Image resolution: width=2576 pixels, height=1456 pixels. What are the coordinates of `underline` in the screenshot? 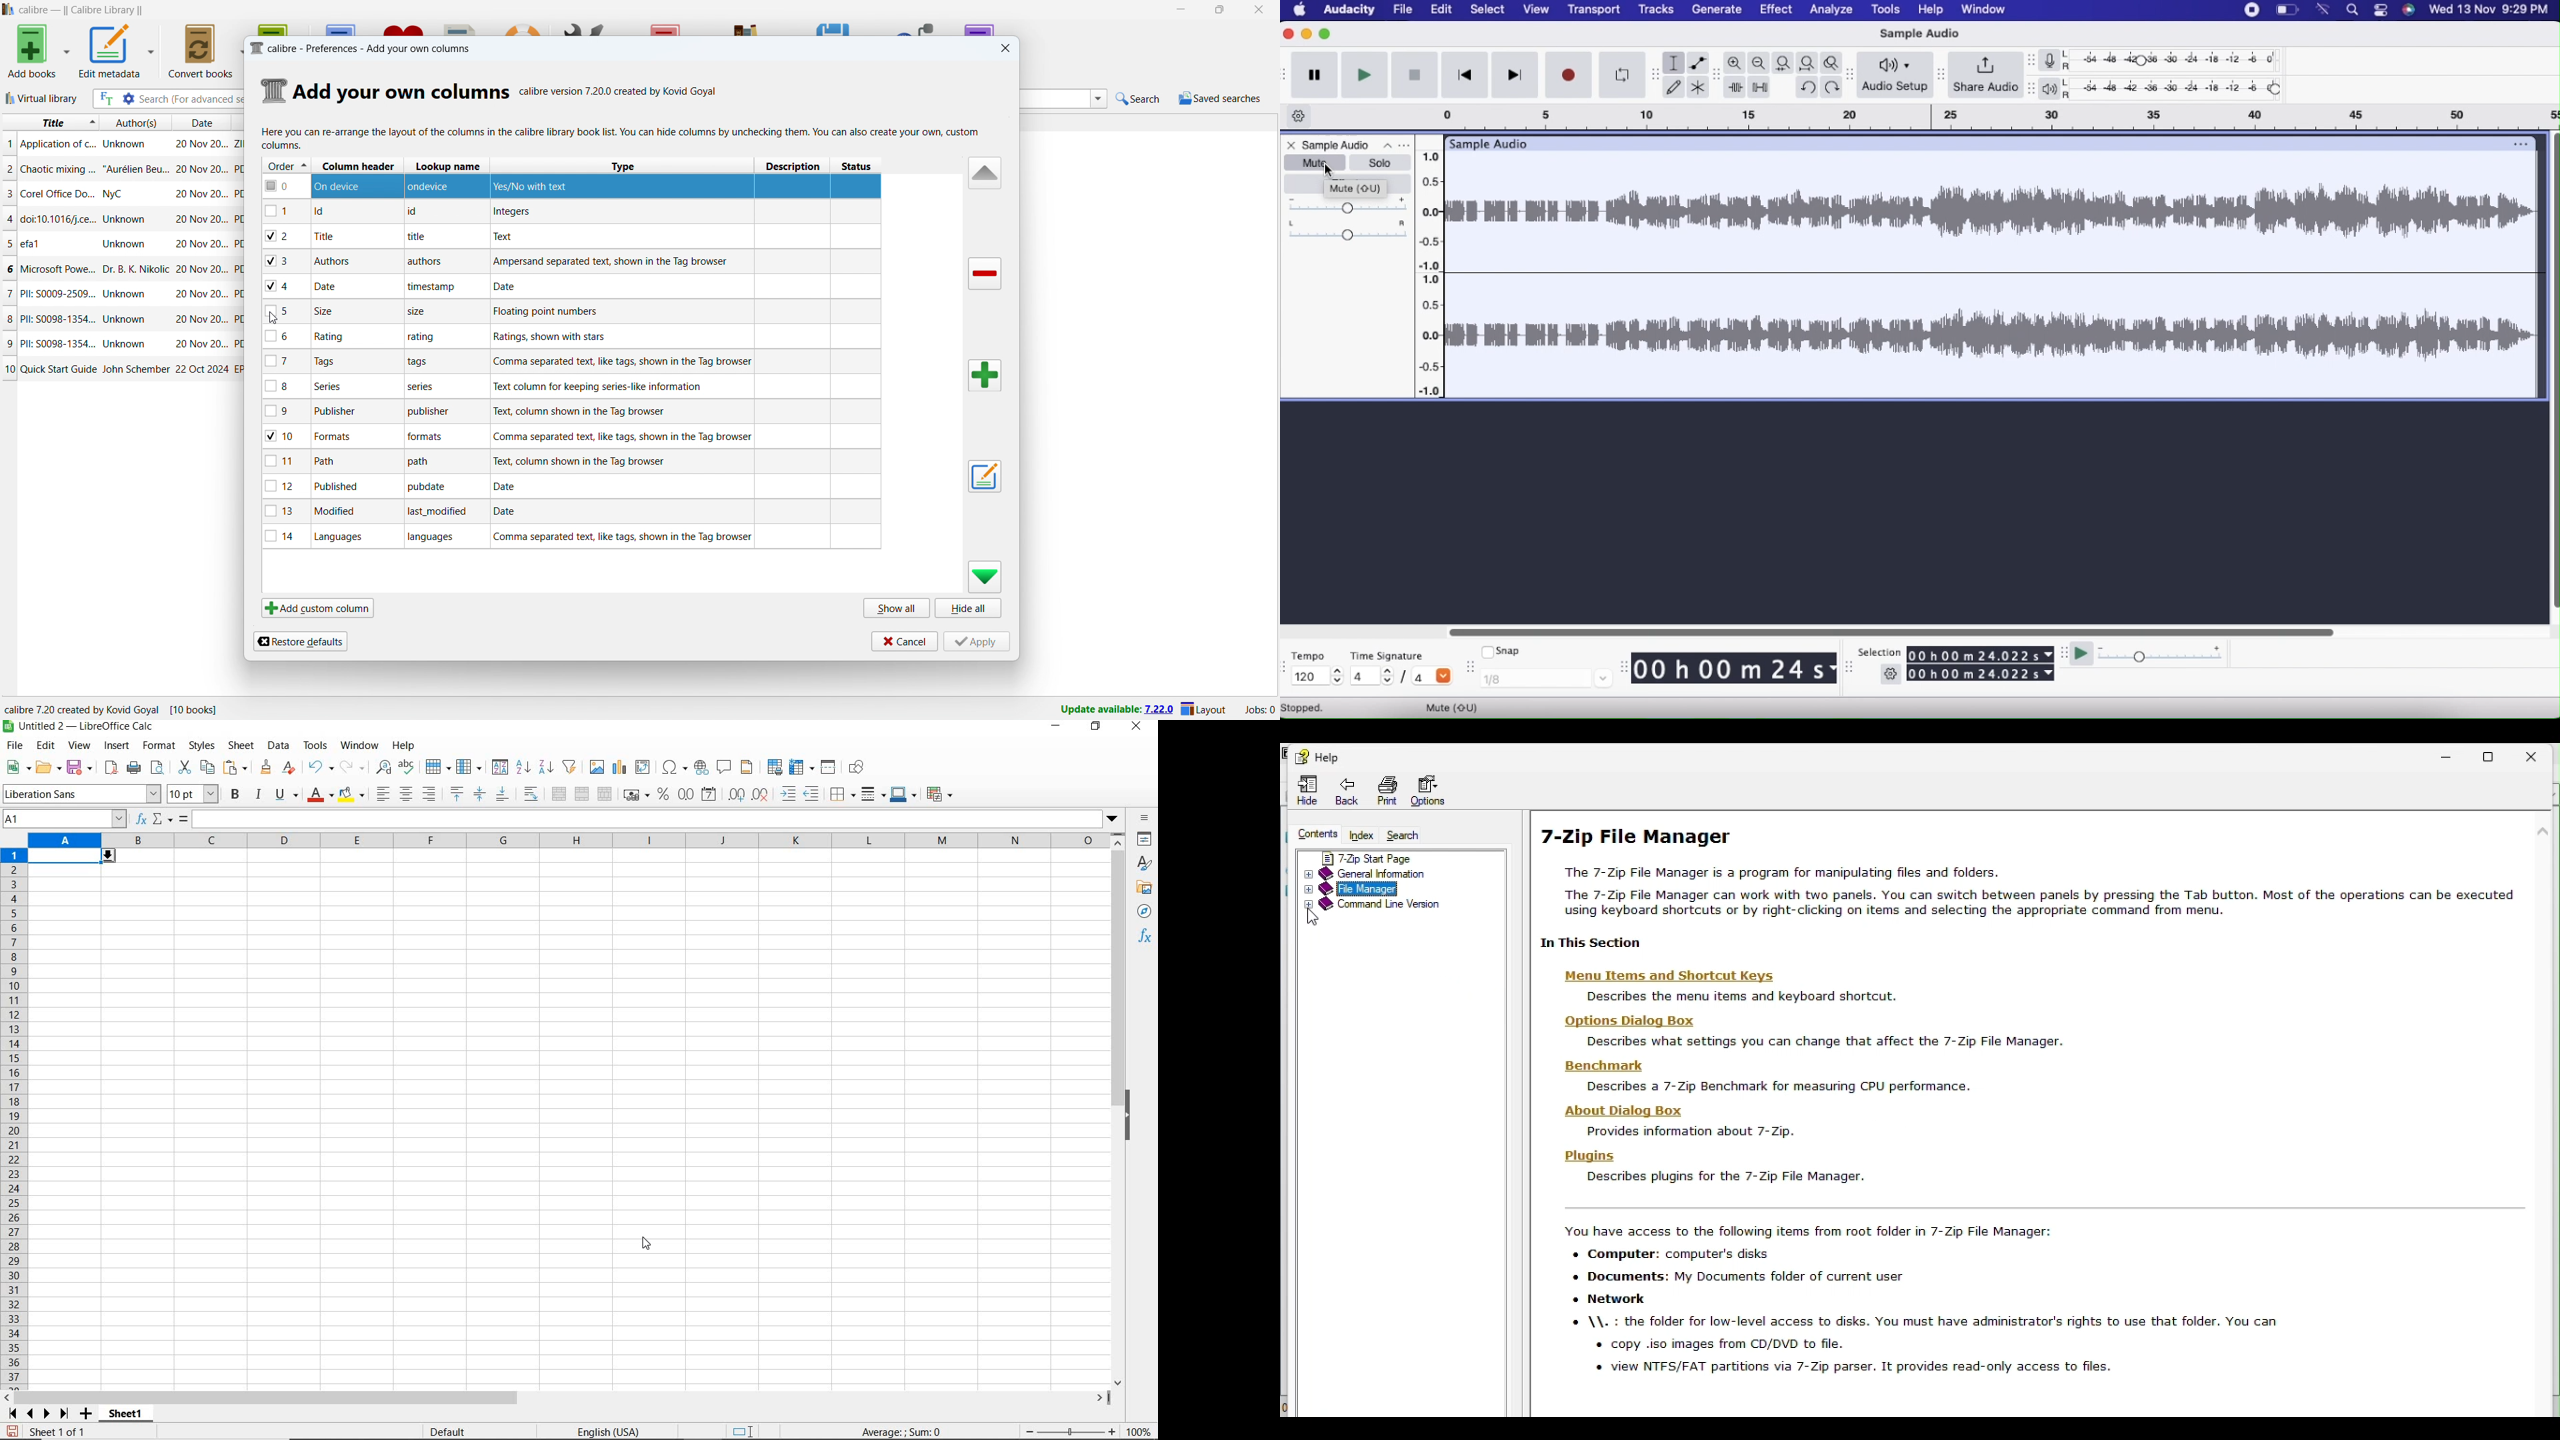 It's located at (287, 796).